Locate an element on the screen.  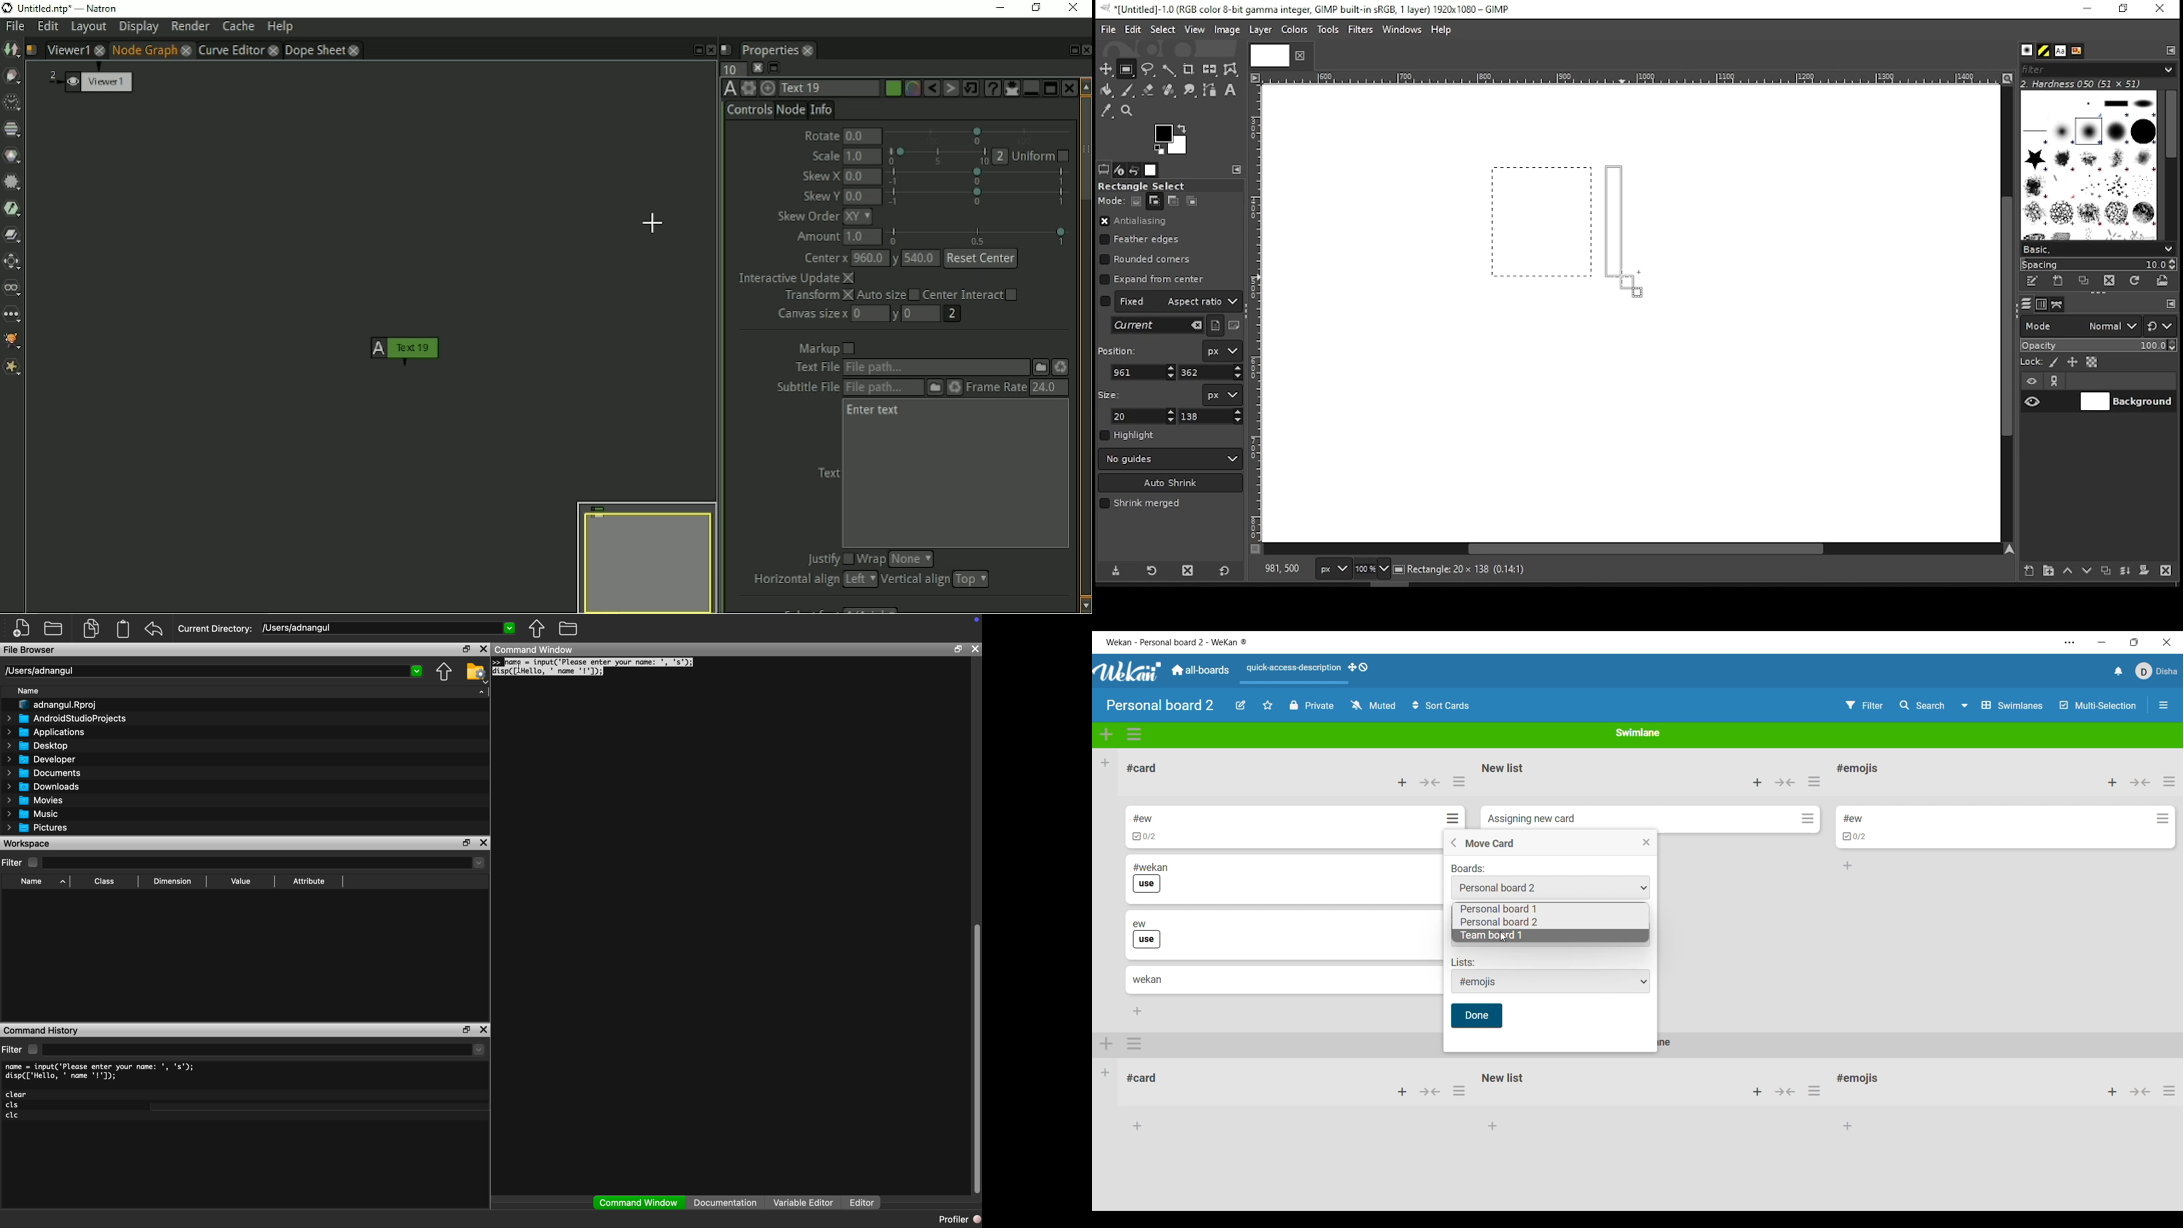
More settings is located at coordinates (2070, 642).